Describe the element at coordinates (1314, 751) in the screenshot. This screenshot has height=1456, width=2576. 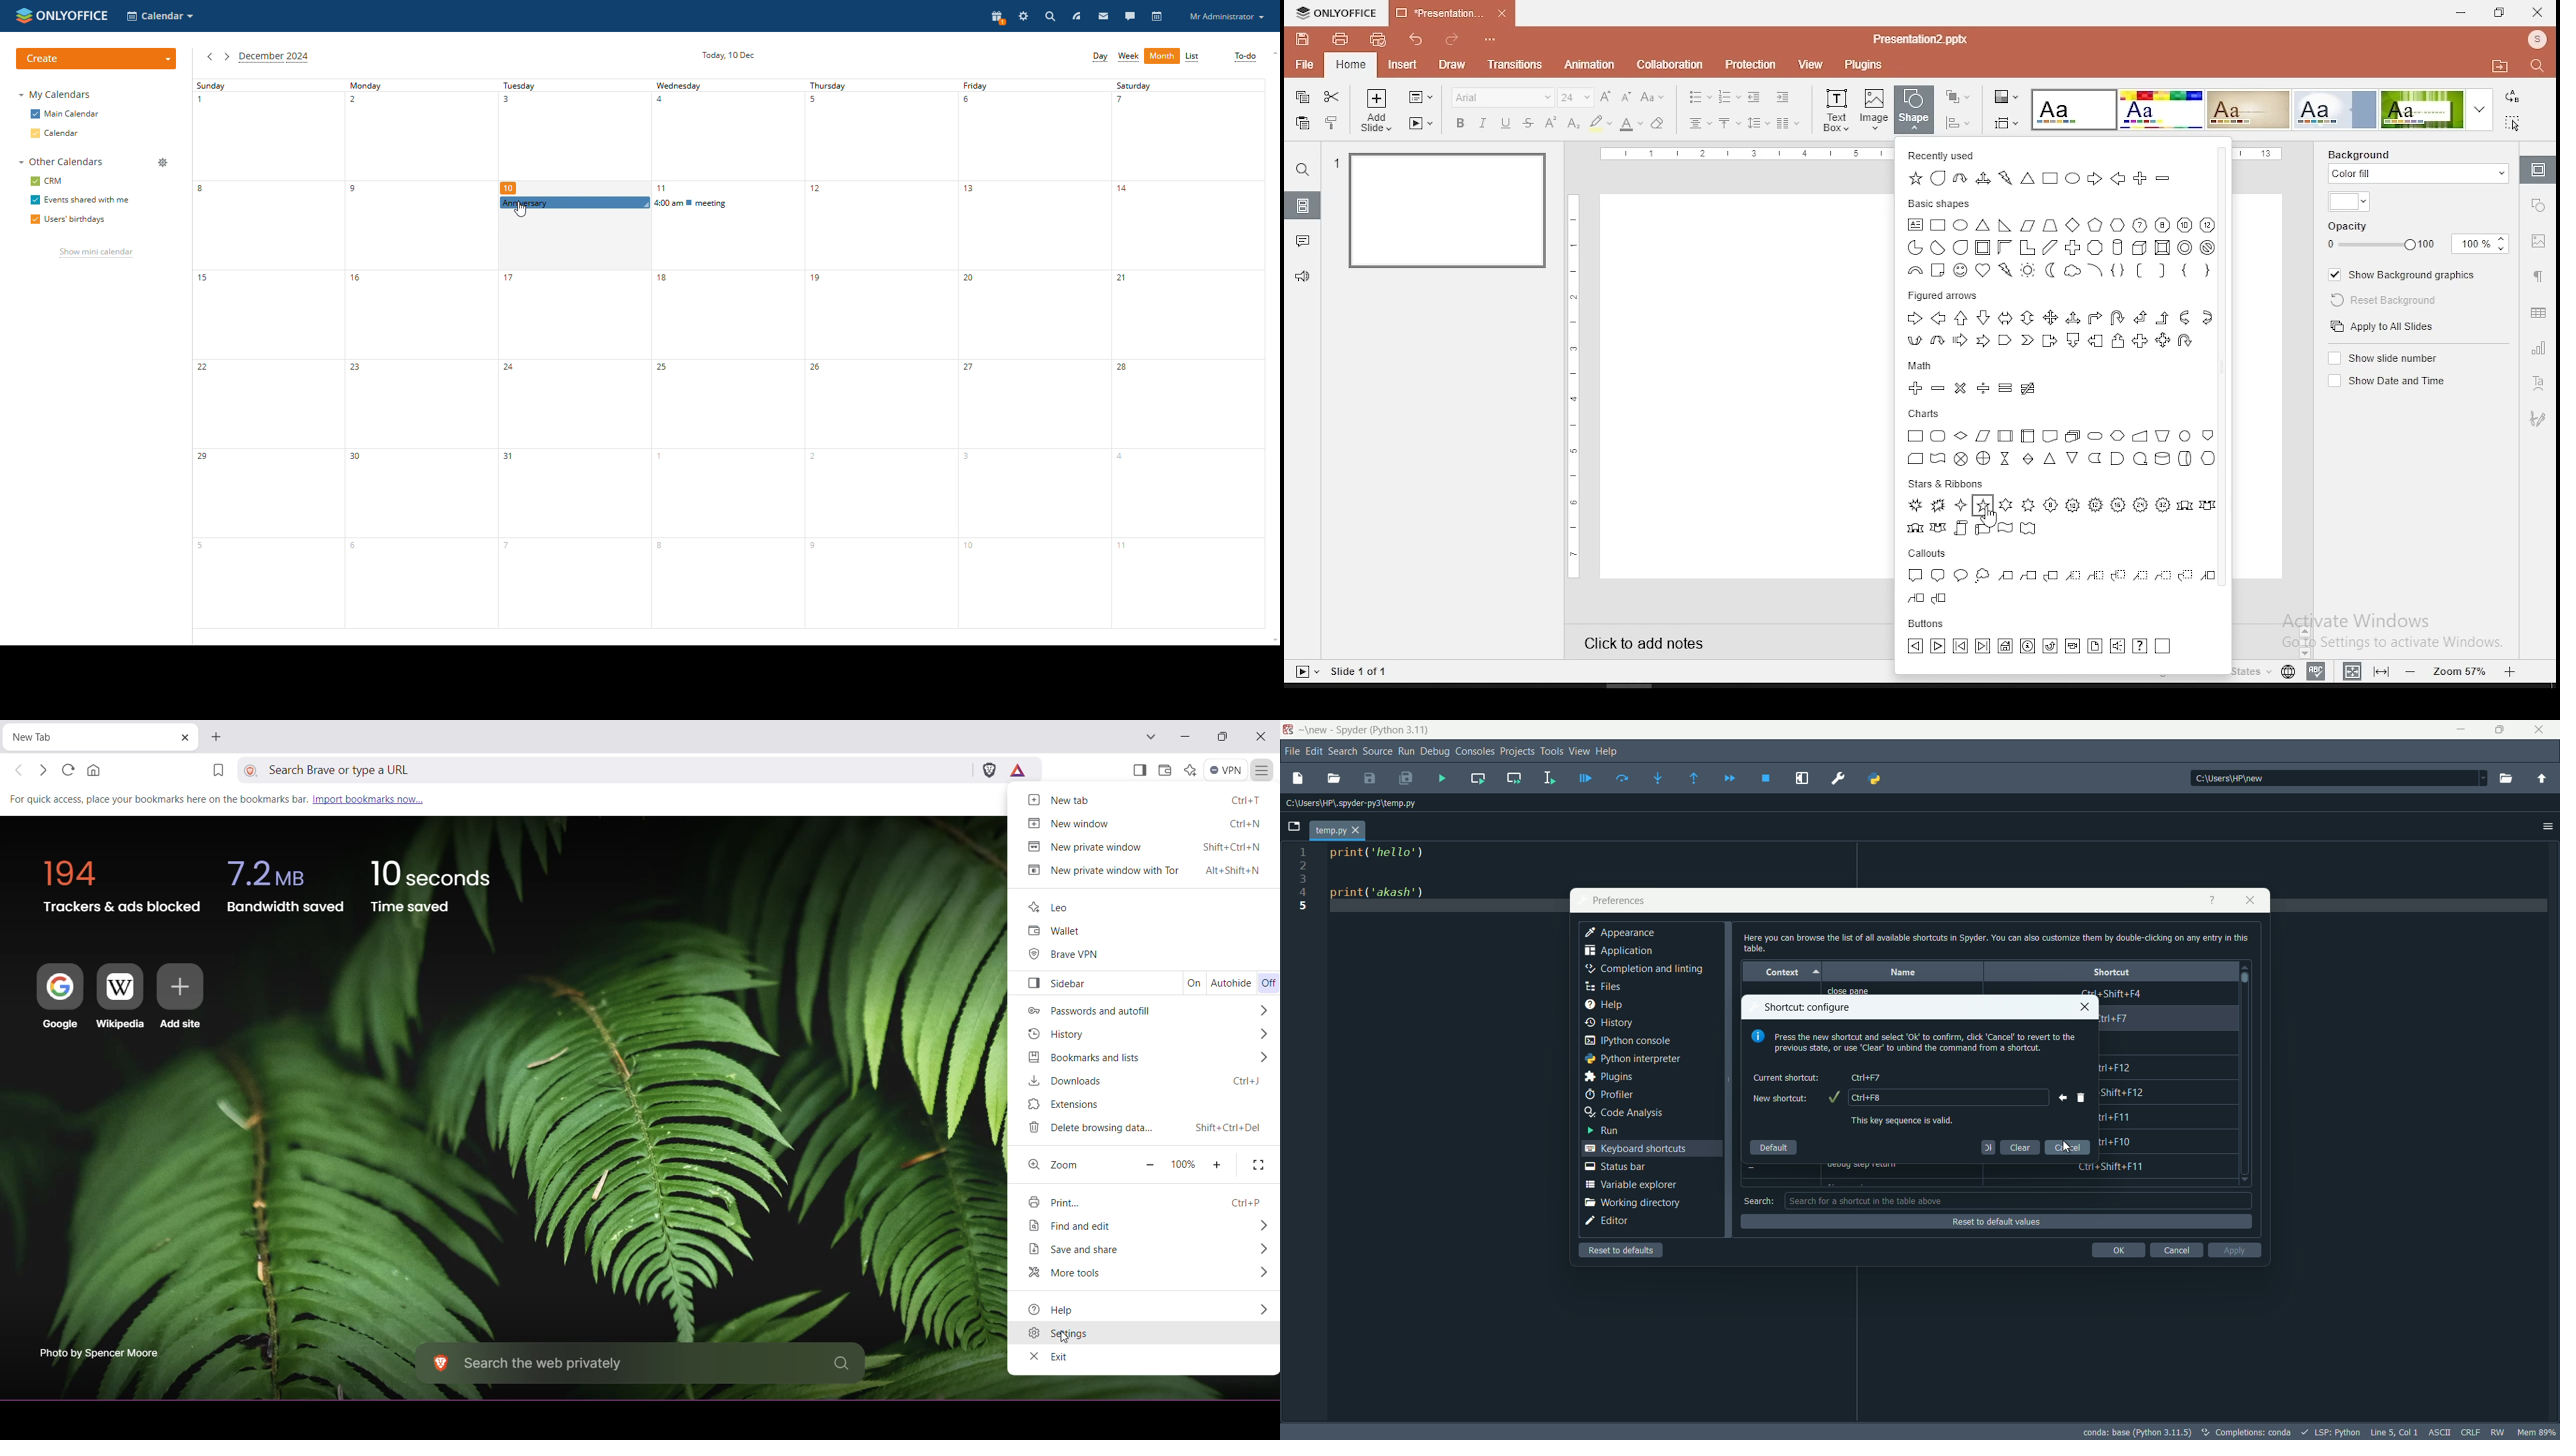
I see `edit menu` at that location.